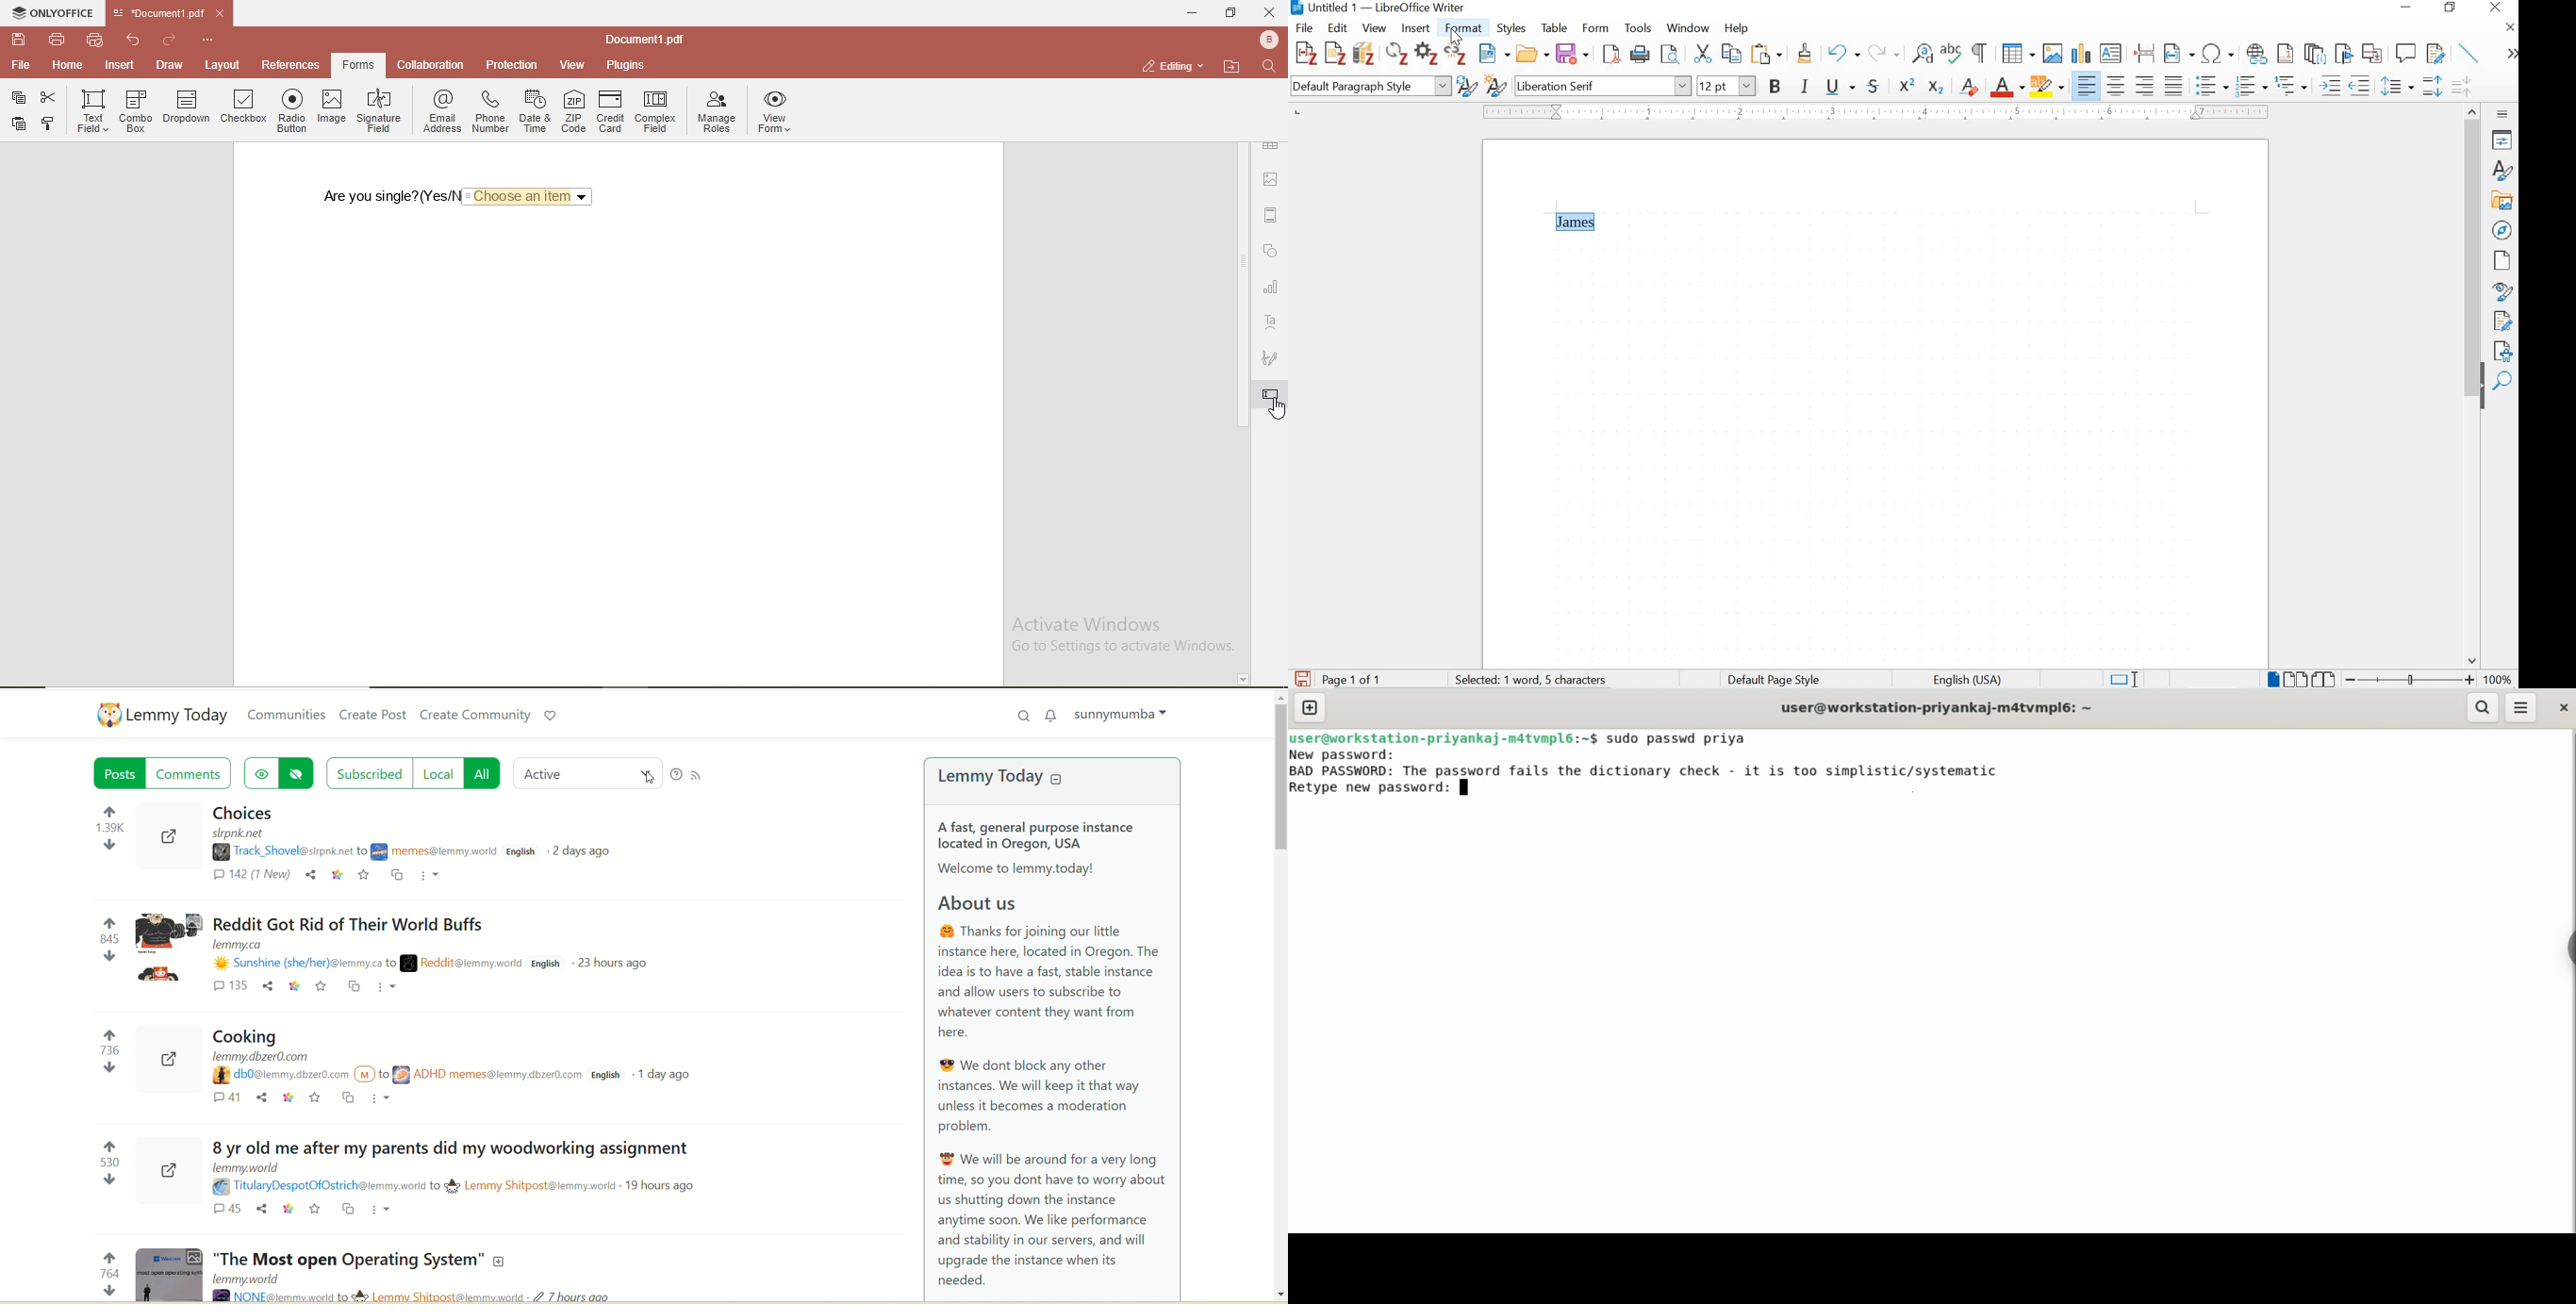 This screenshot has width=2576, height=1316. I want to click on Properties, so click(2504, 140).